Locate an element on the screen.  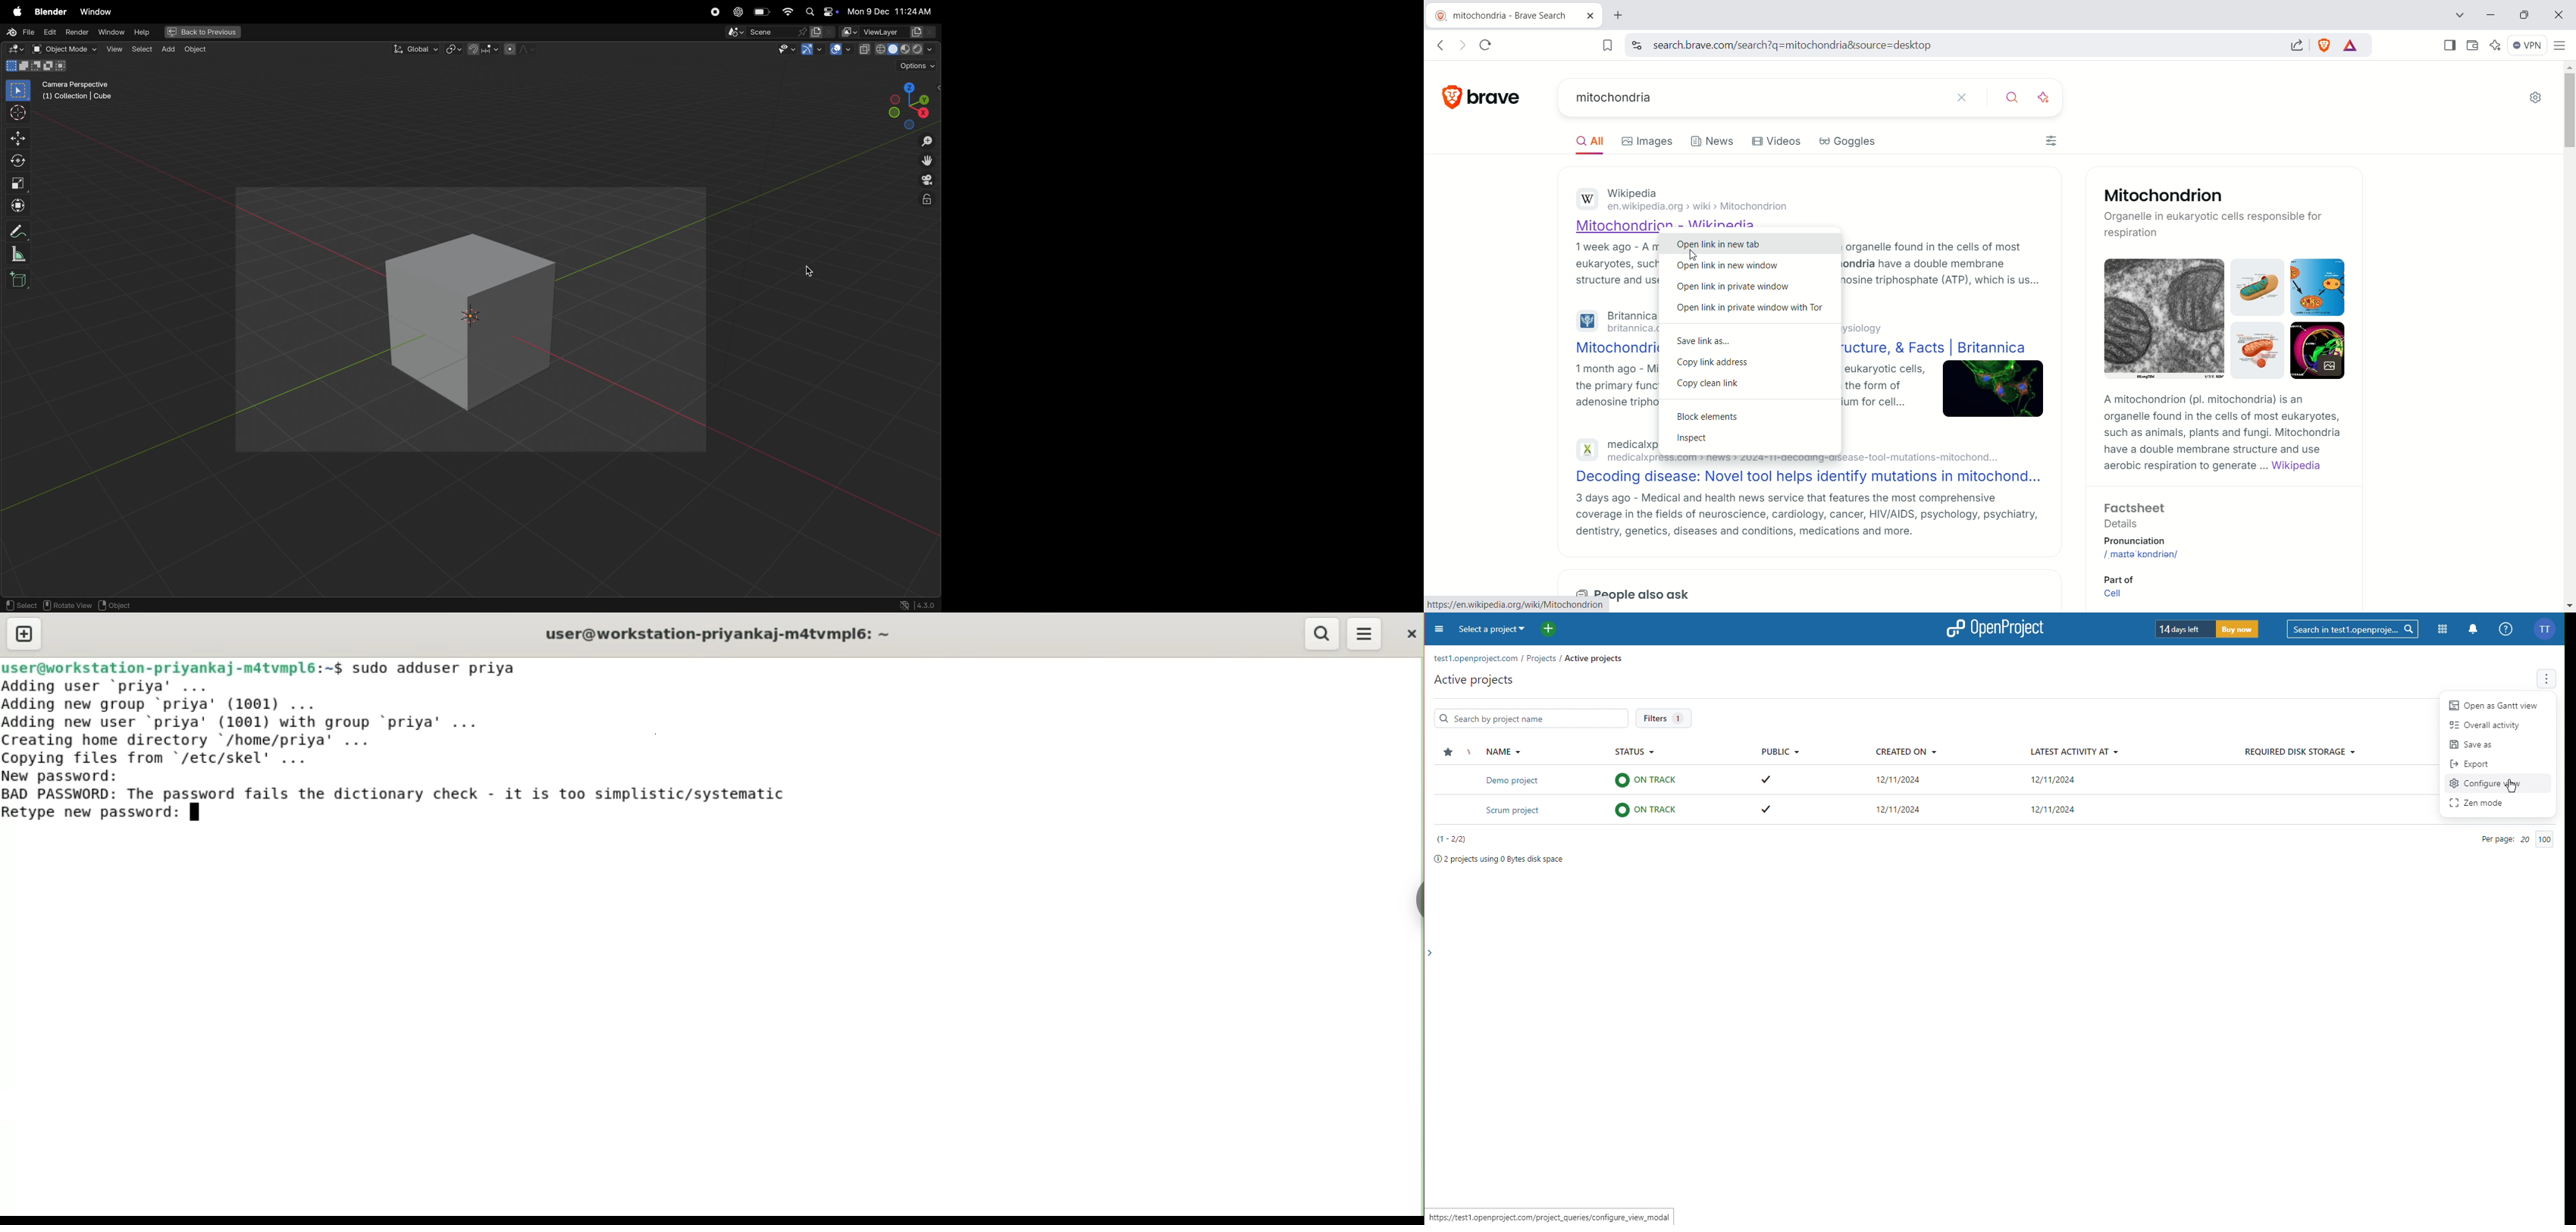
Required Disk Storage is located at coordinates (2299, 752).